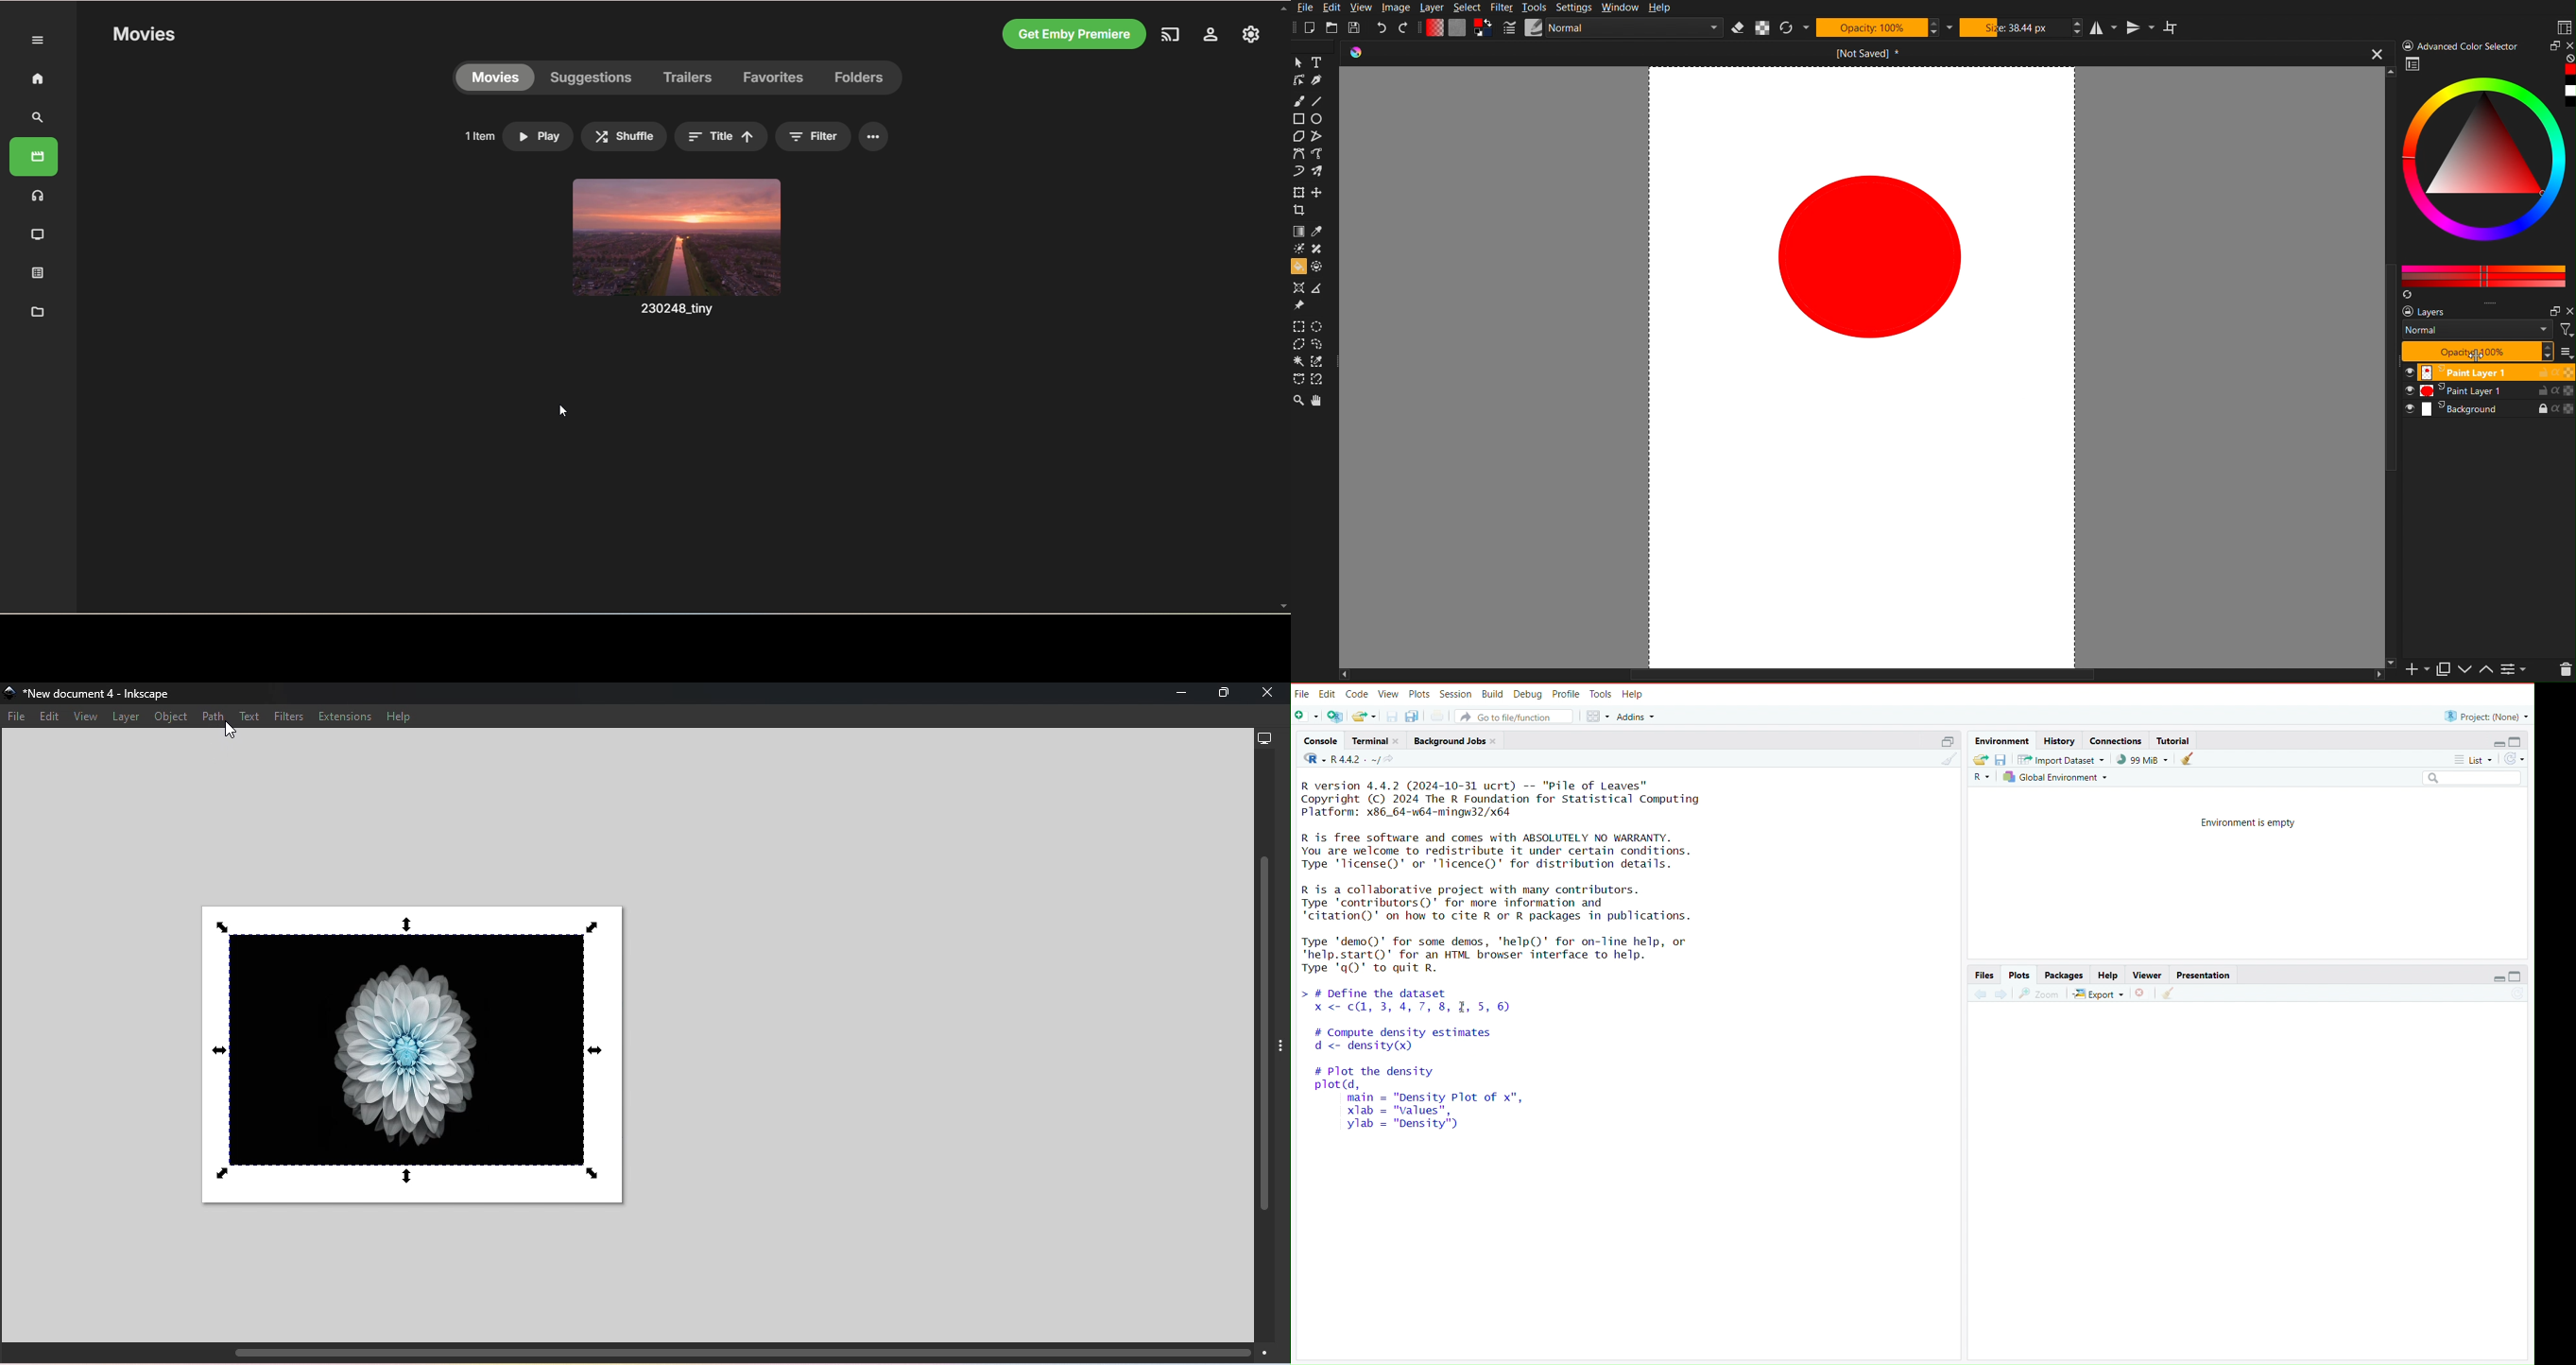 The width and height of the screenshot is (2576, 1372). Describe the element at coordinates (1414, 717) in the screenshot. I see `save all open documents` at that location.